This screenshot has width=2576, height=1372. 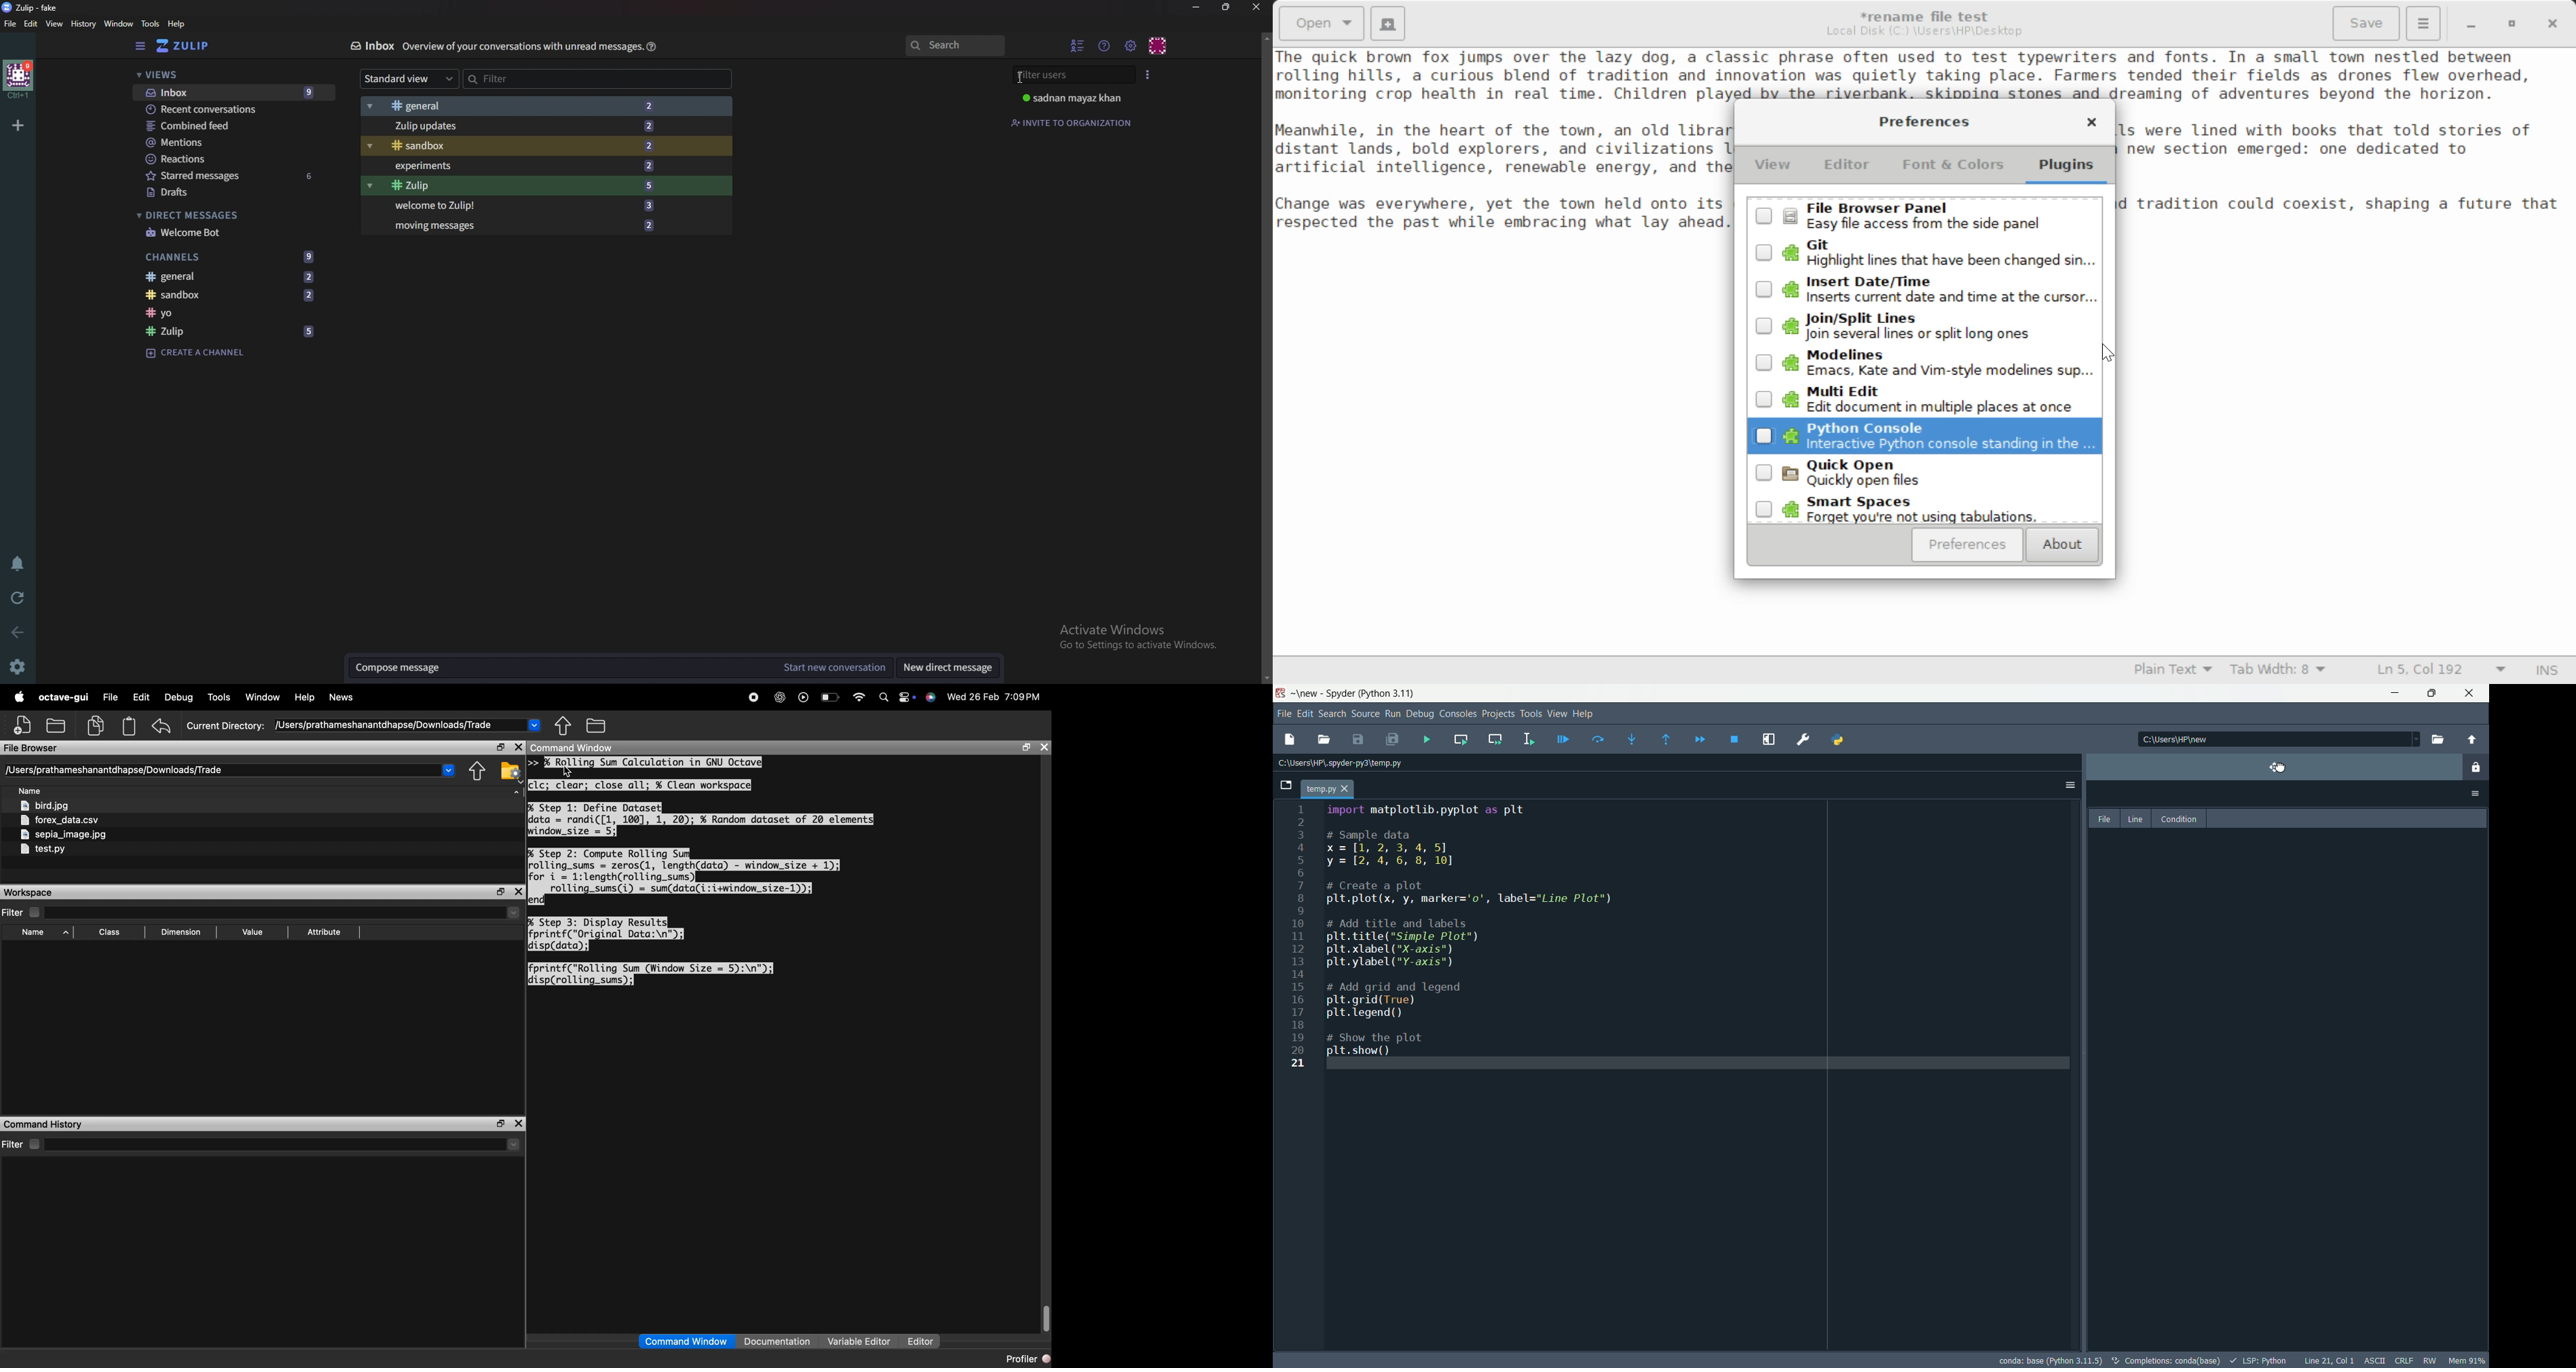 I want to click on Line & Character Count, so click(x=2442, y=671).